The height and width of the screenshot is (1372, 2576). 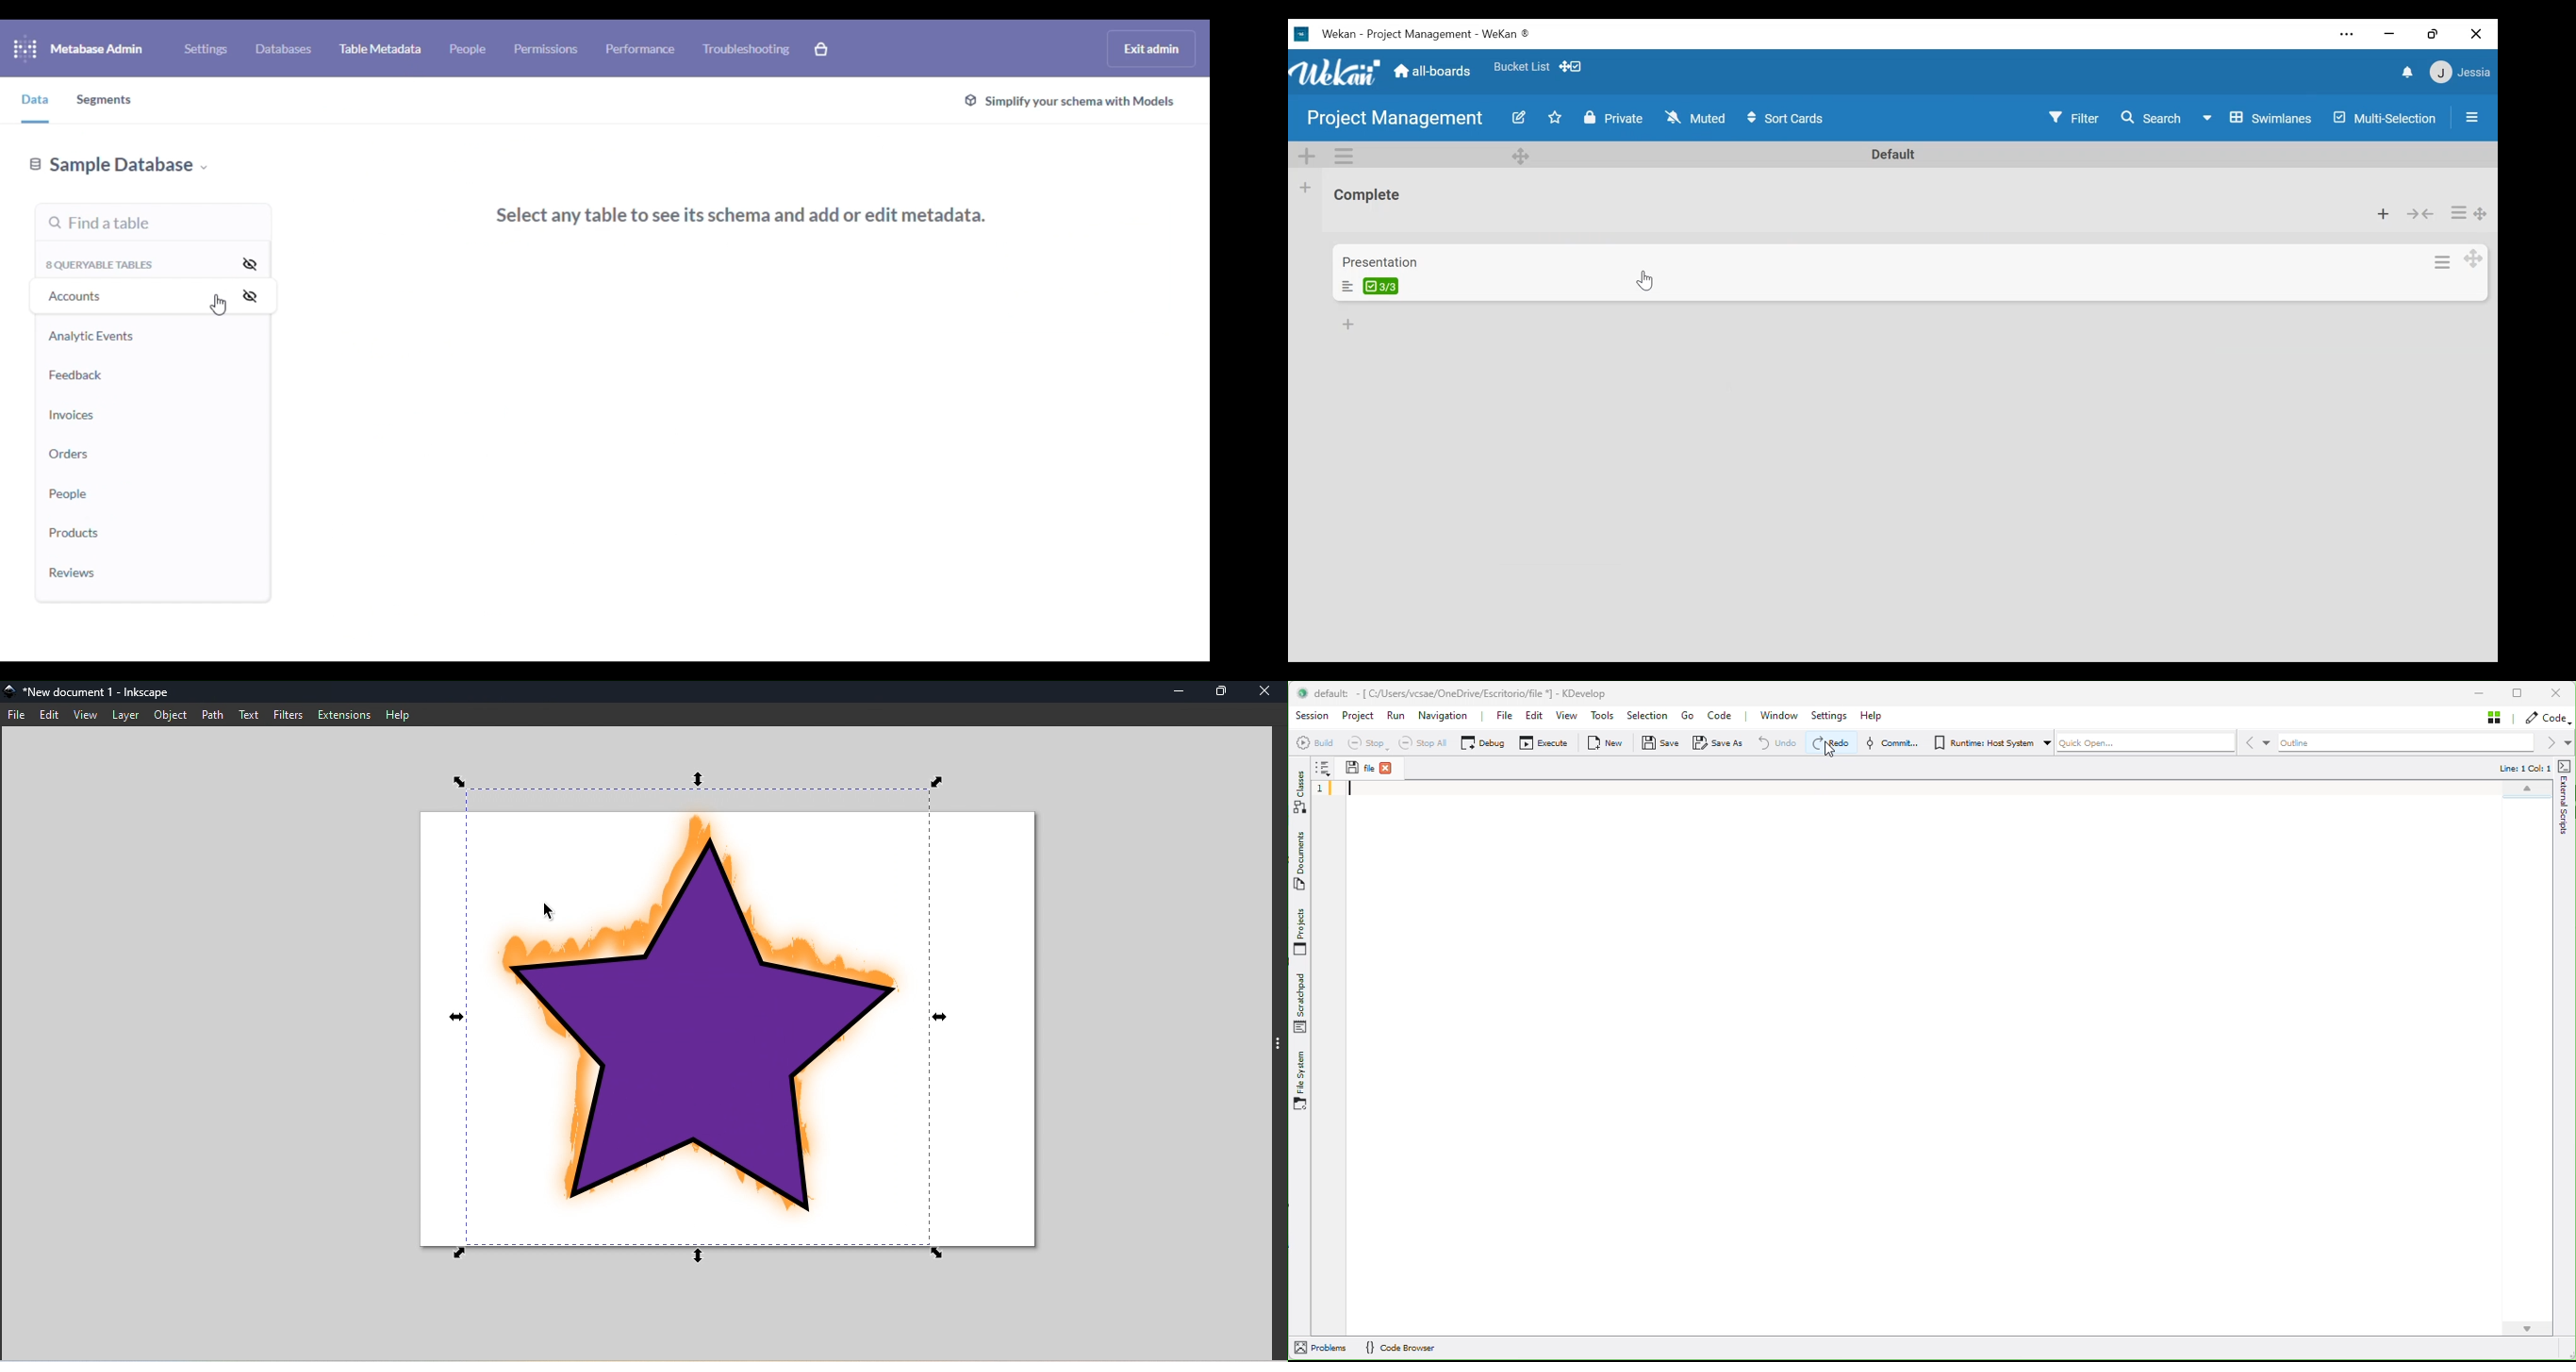 What do you see at coordinates (69, 453) in the screenshot?
I see `orders` at bounding box center [69, 453].